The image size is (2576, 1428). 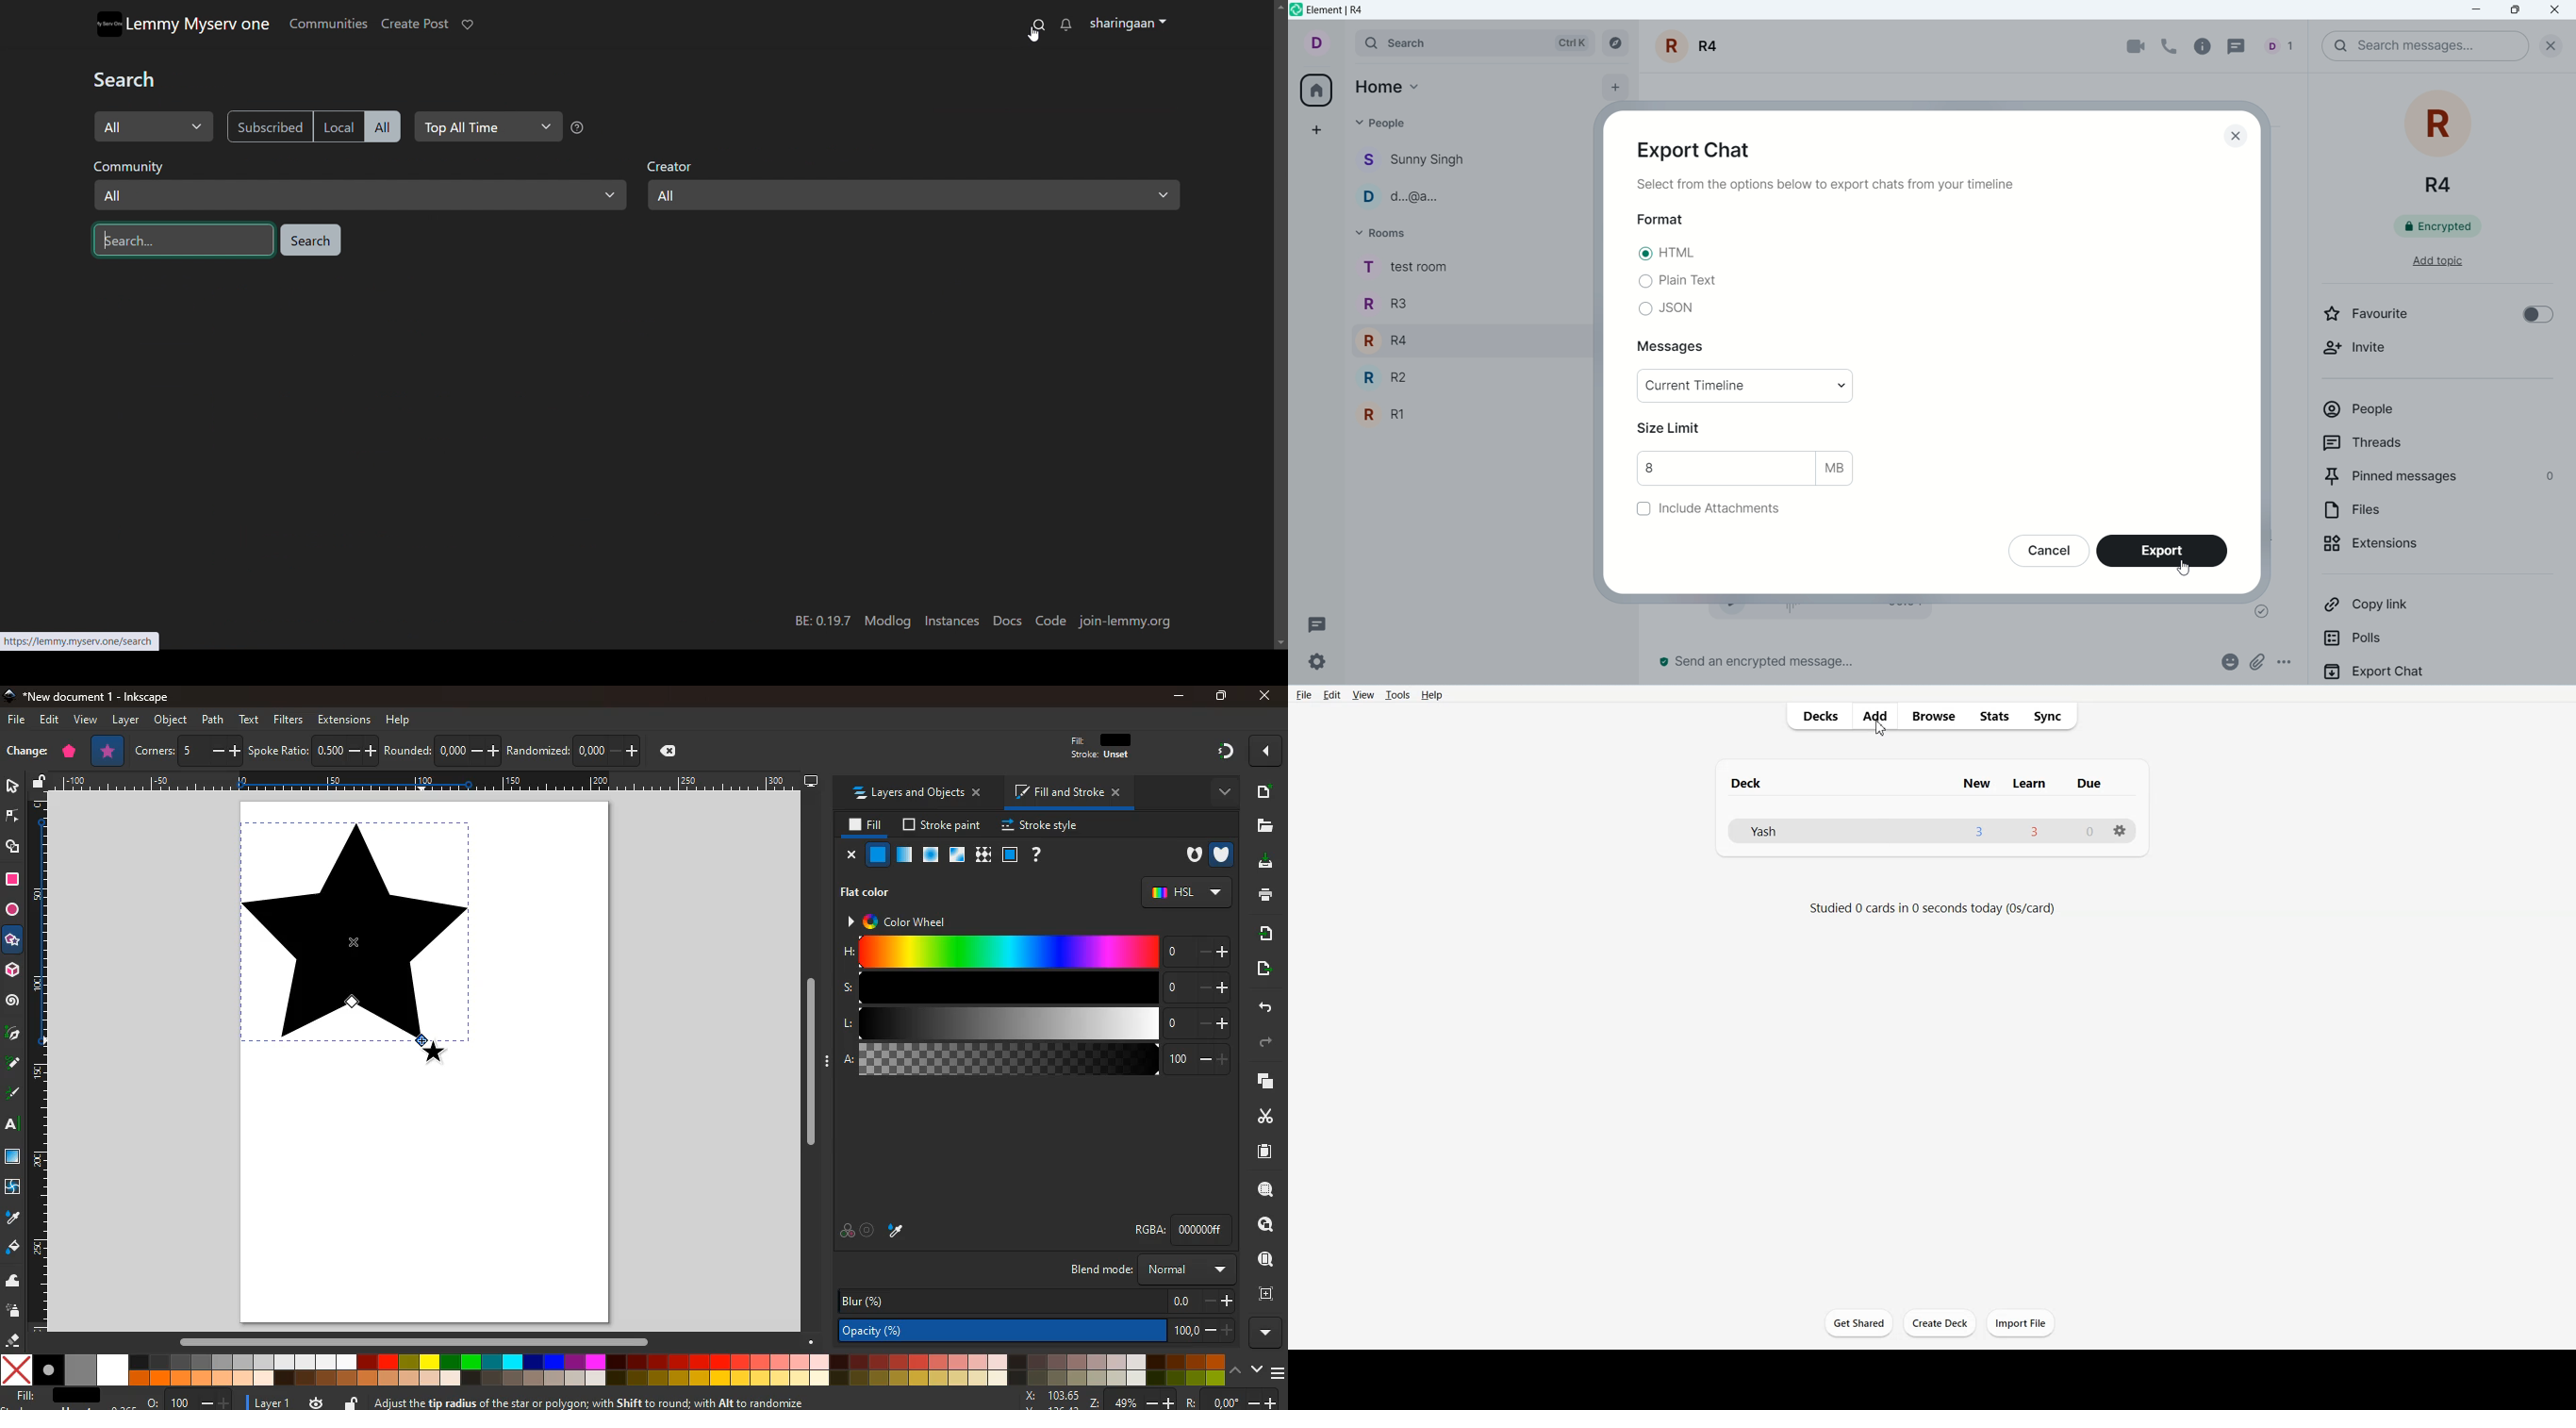 What do you see at coordinates (1035, 1023) in the screenshot?
I see `l` at bounding box center [1035, 1023].